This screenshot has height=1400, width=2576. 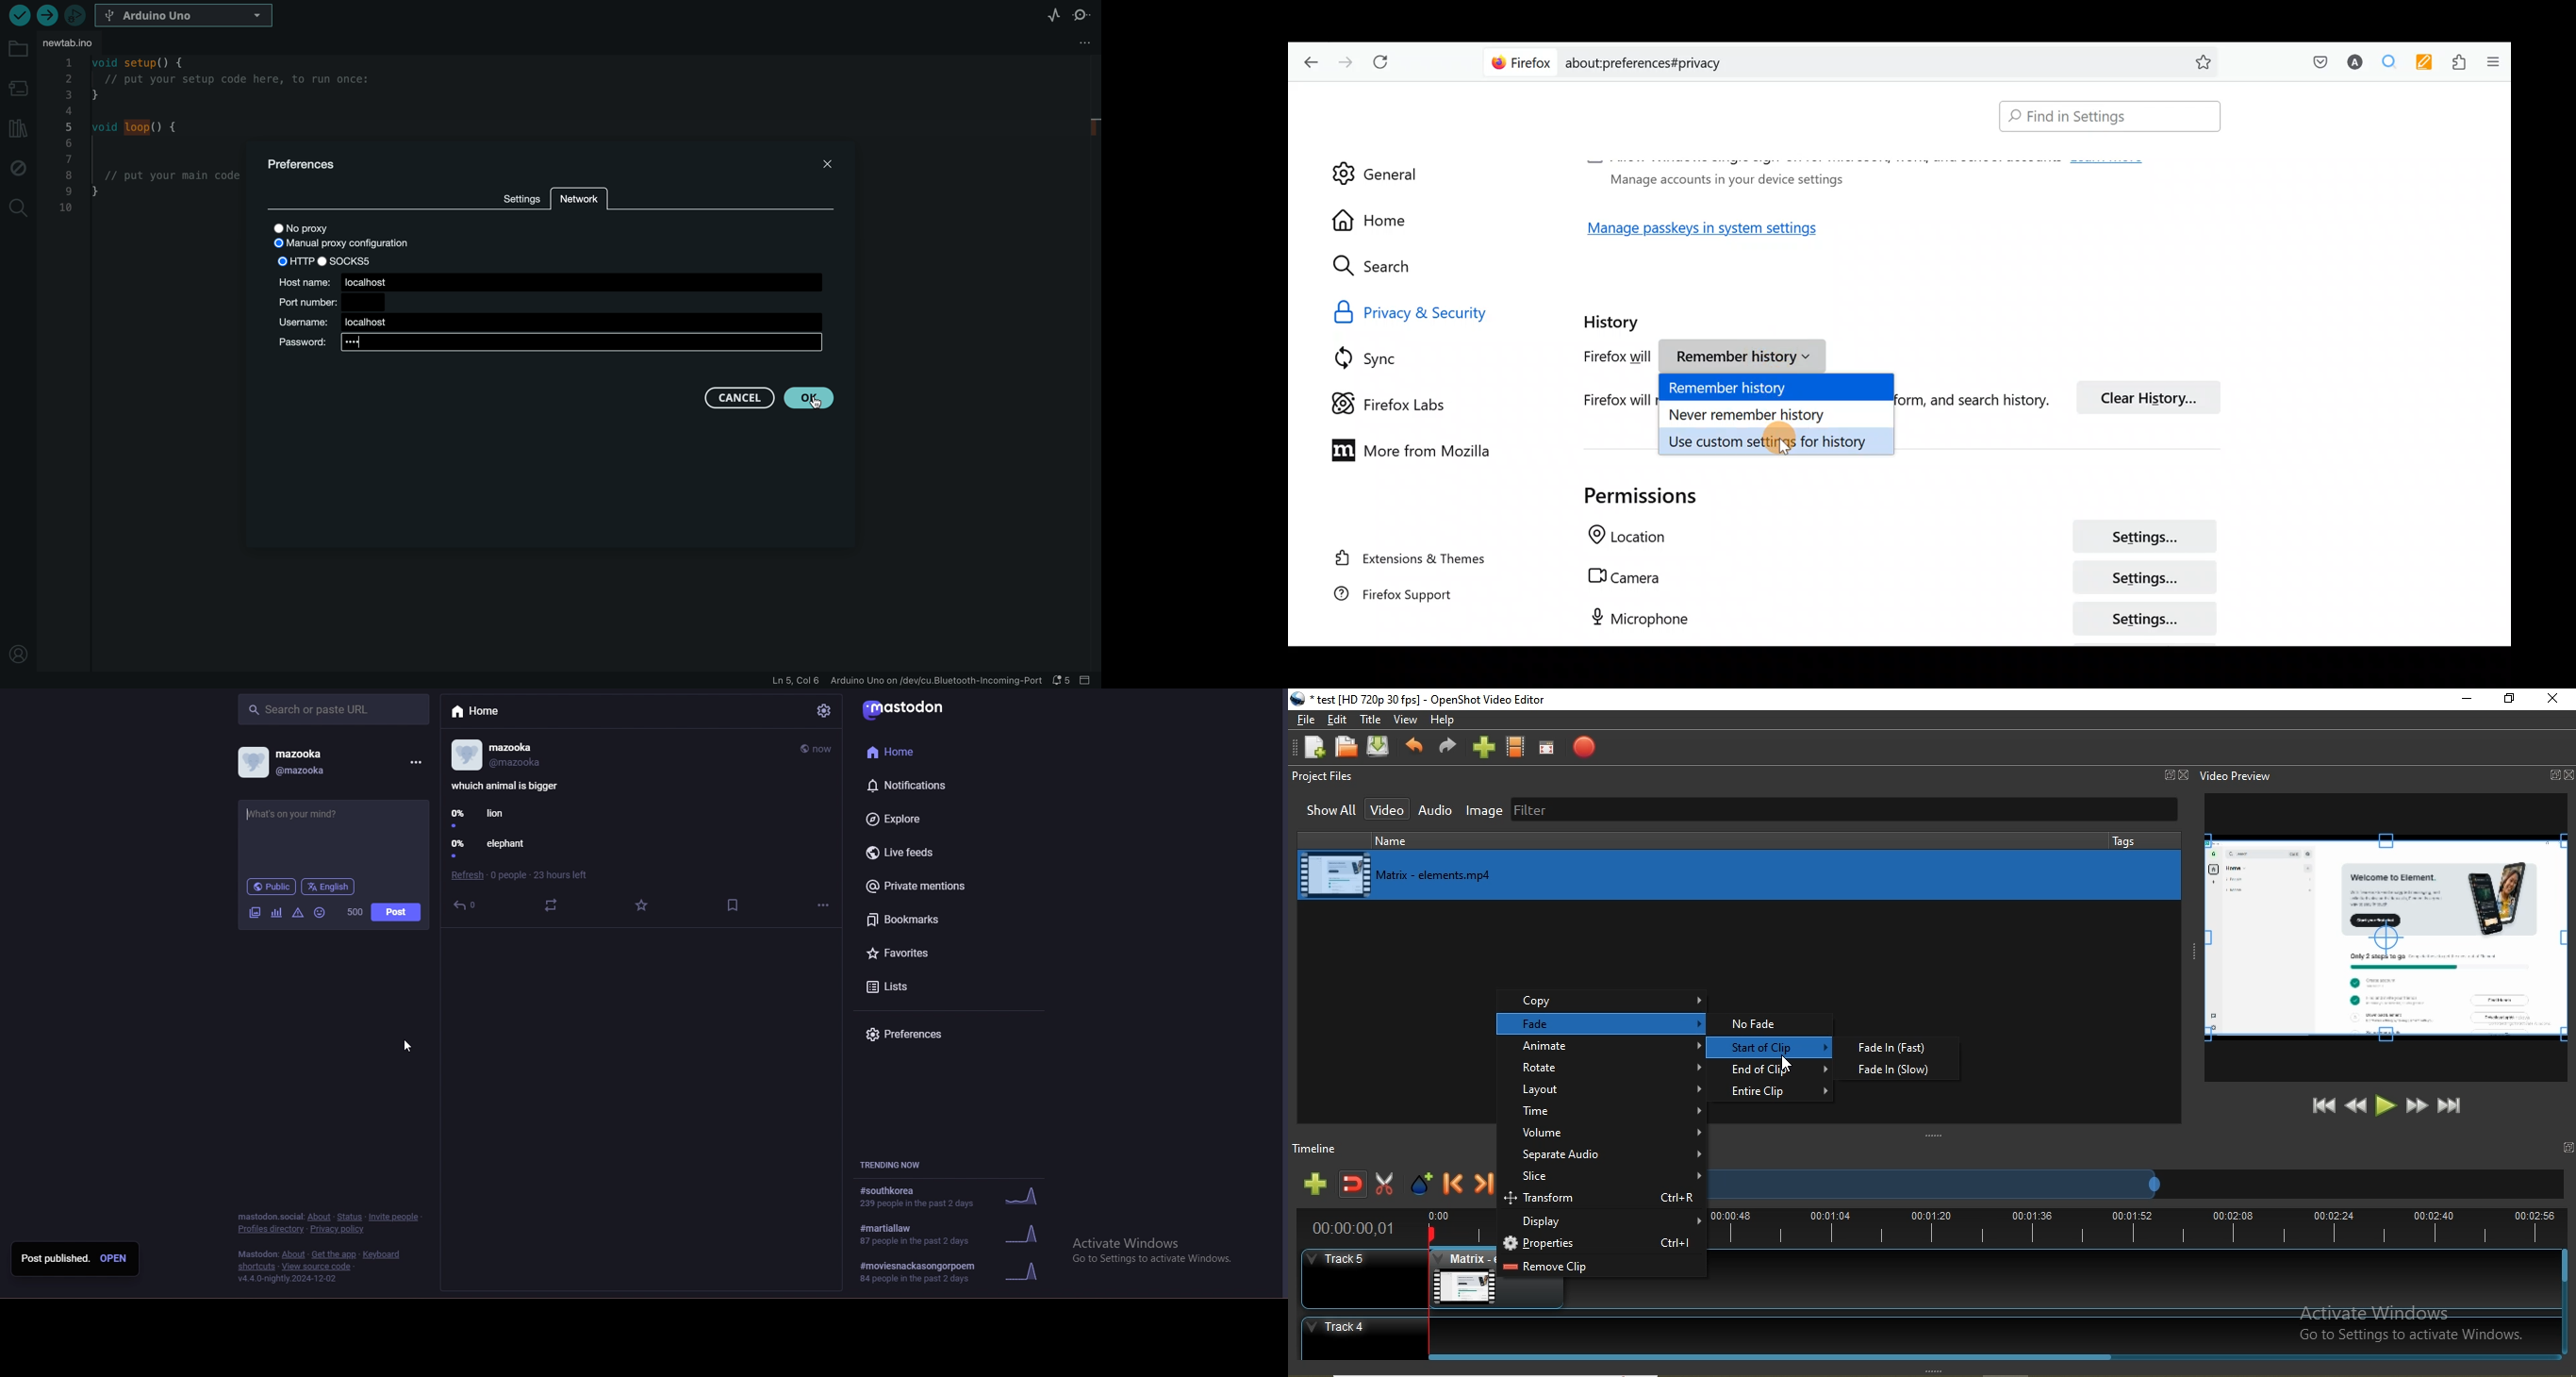 I want to click on Open project, so click(x=1347, y=746).